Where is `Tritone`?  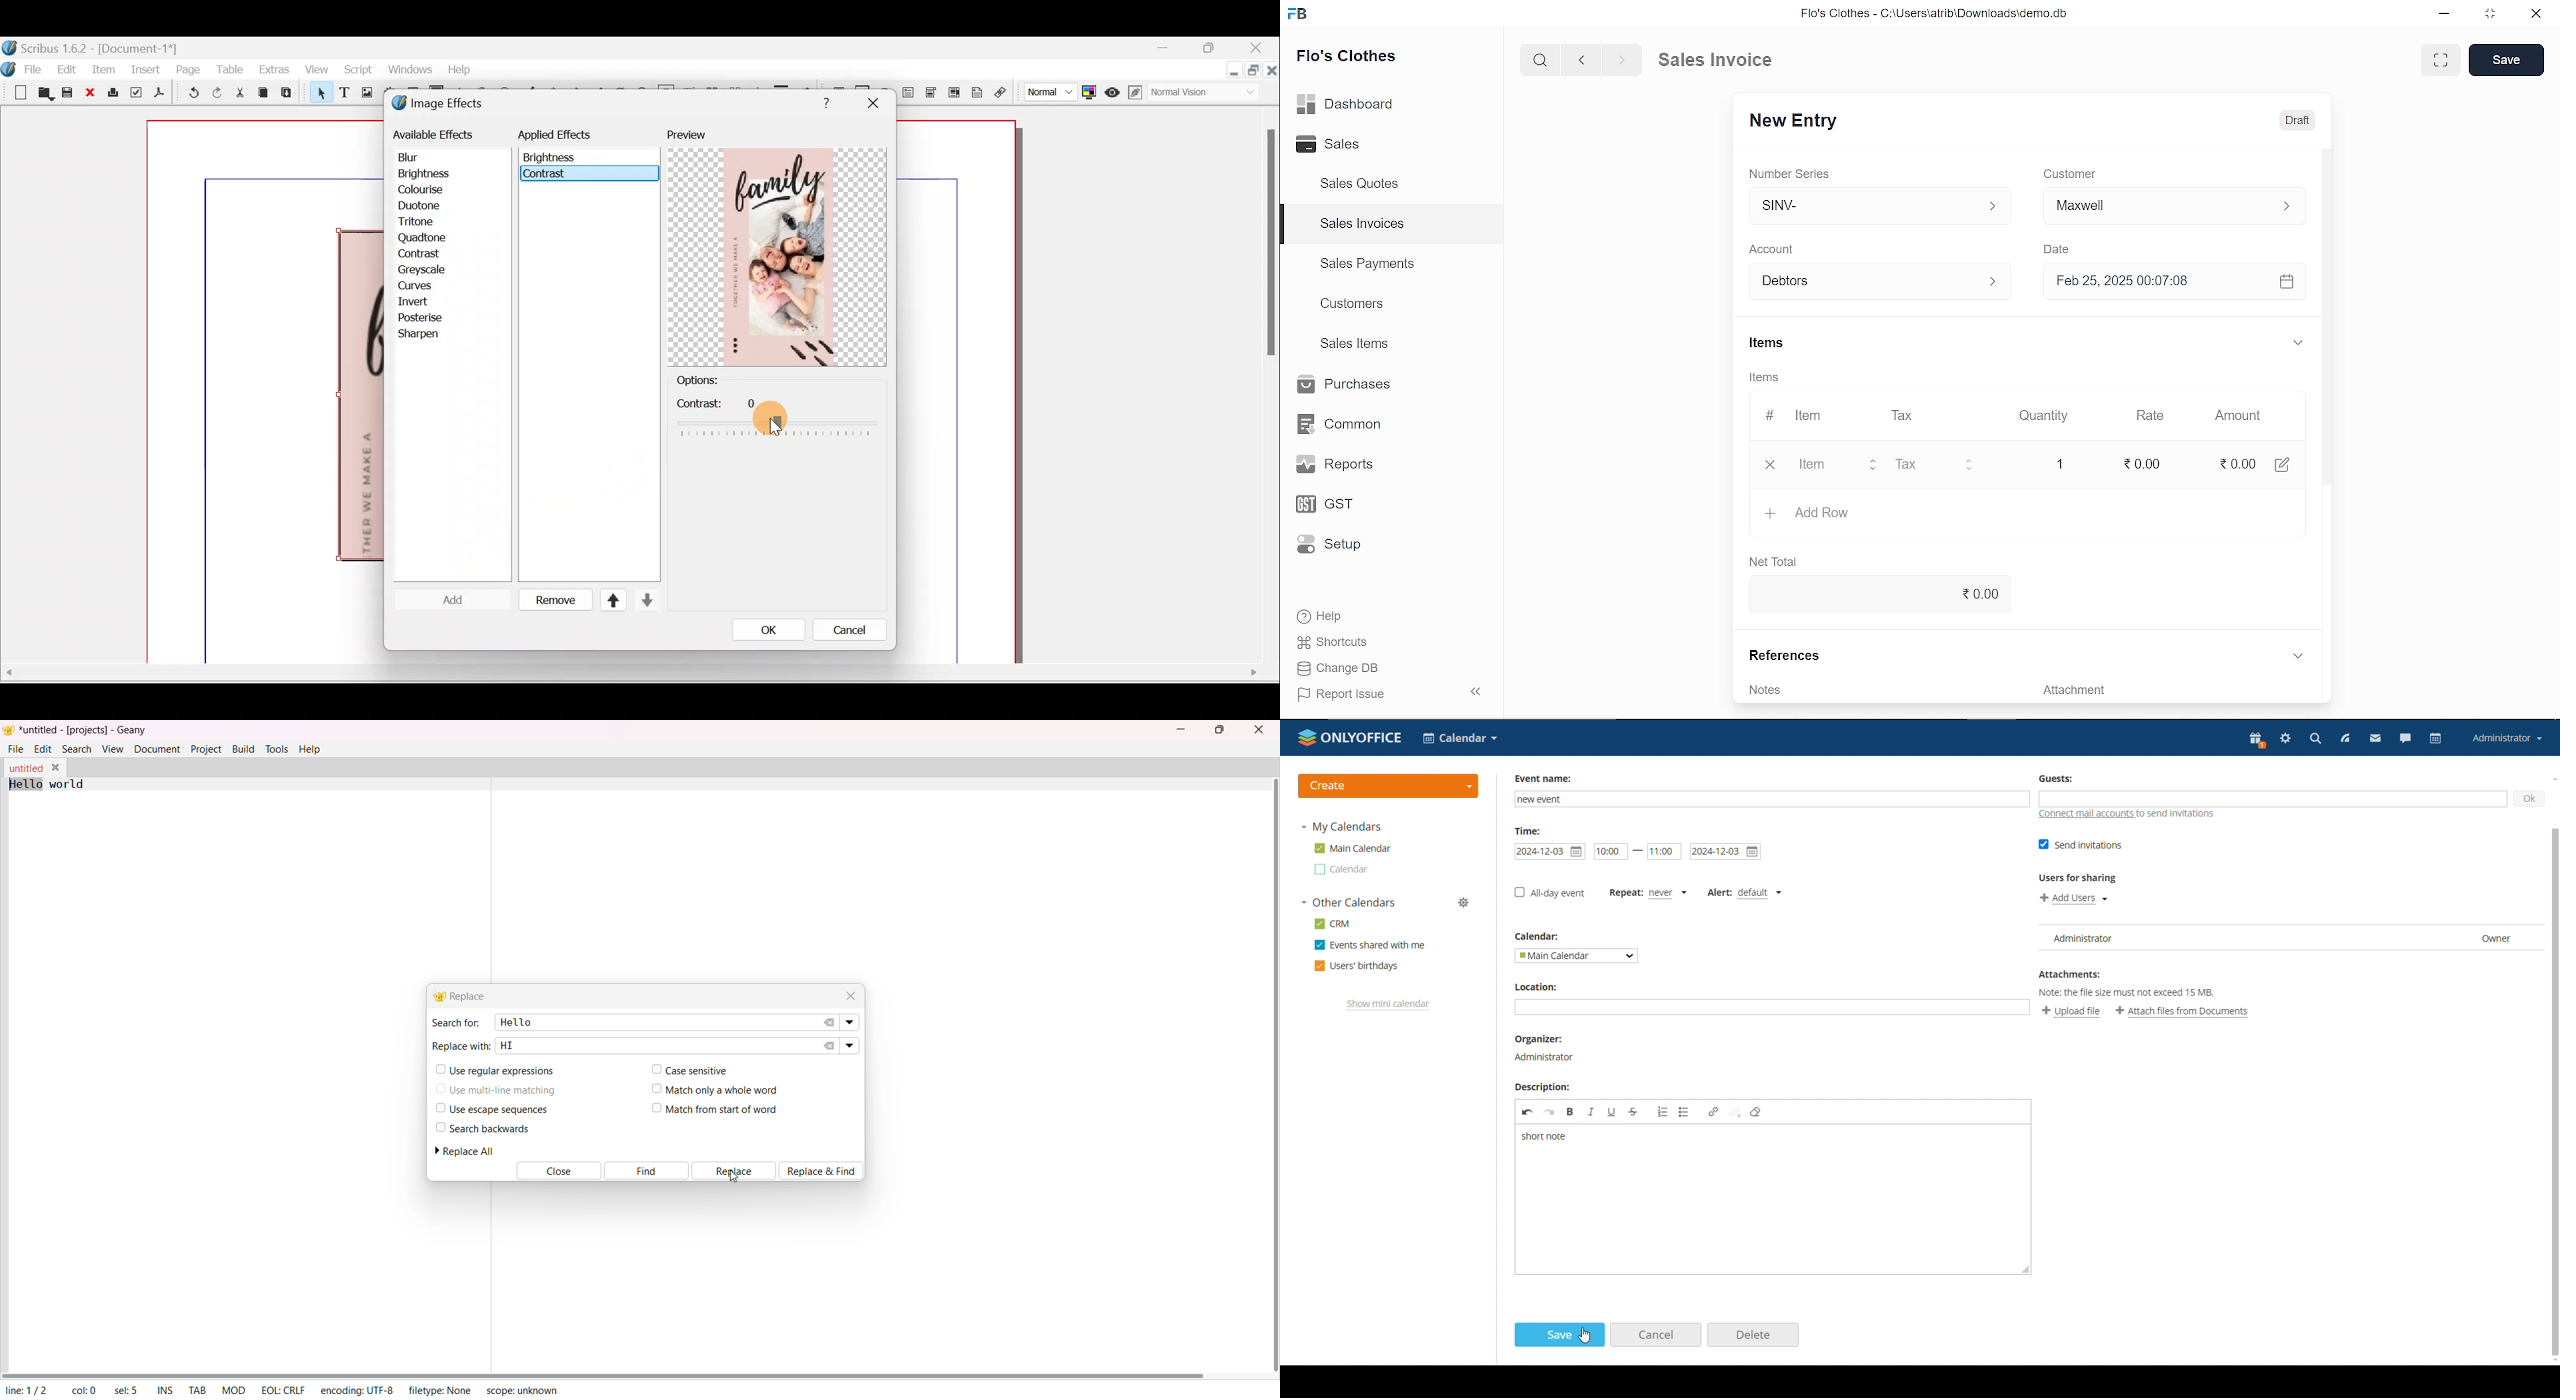 Tritone is located at coordinates (422, 223).